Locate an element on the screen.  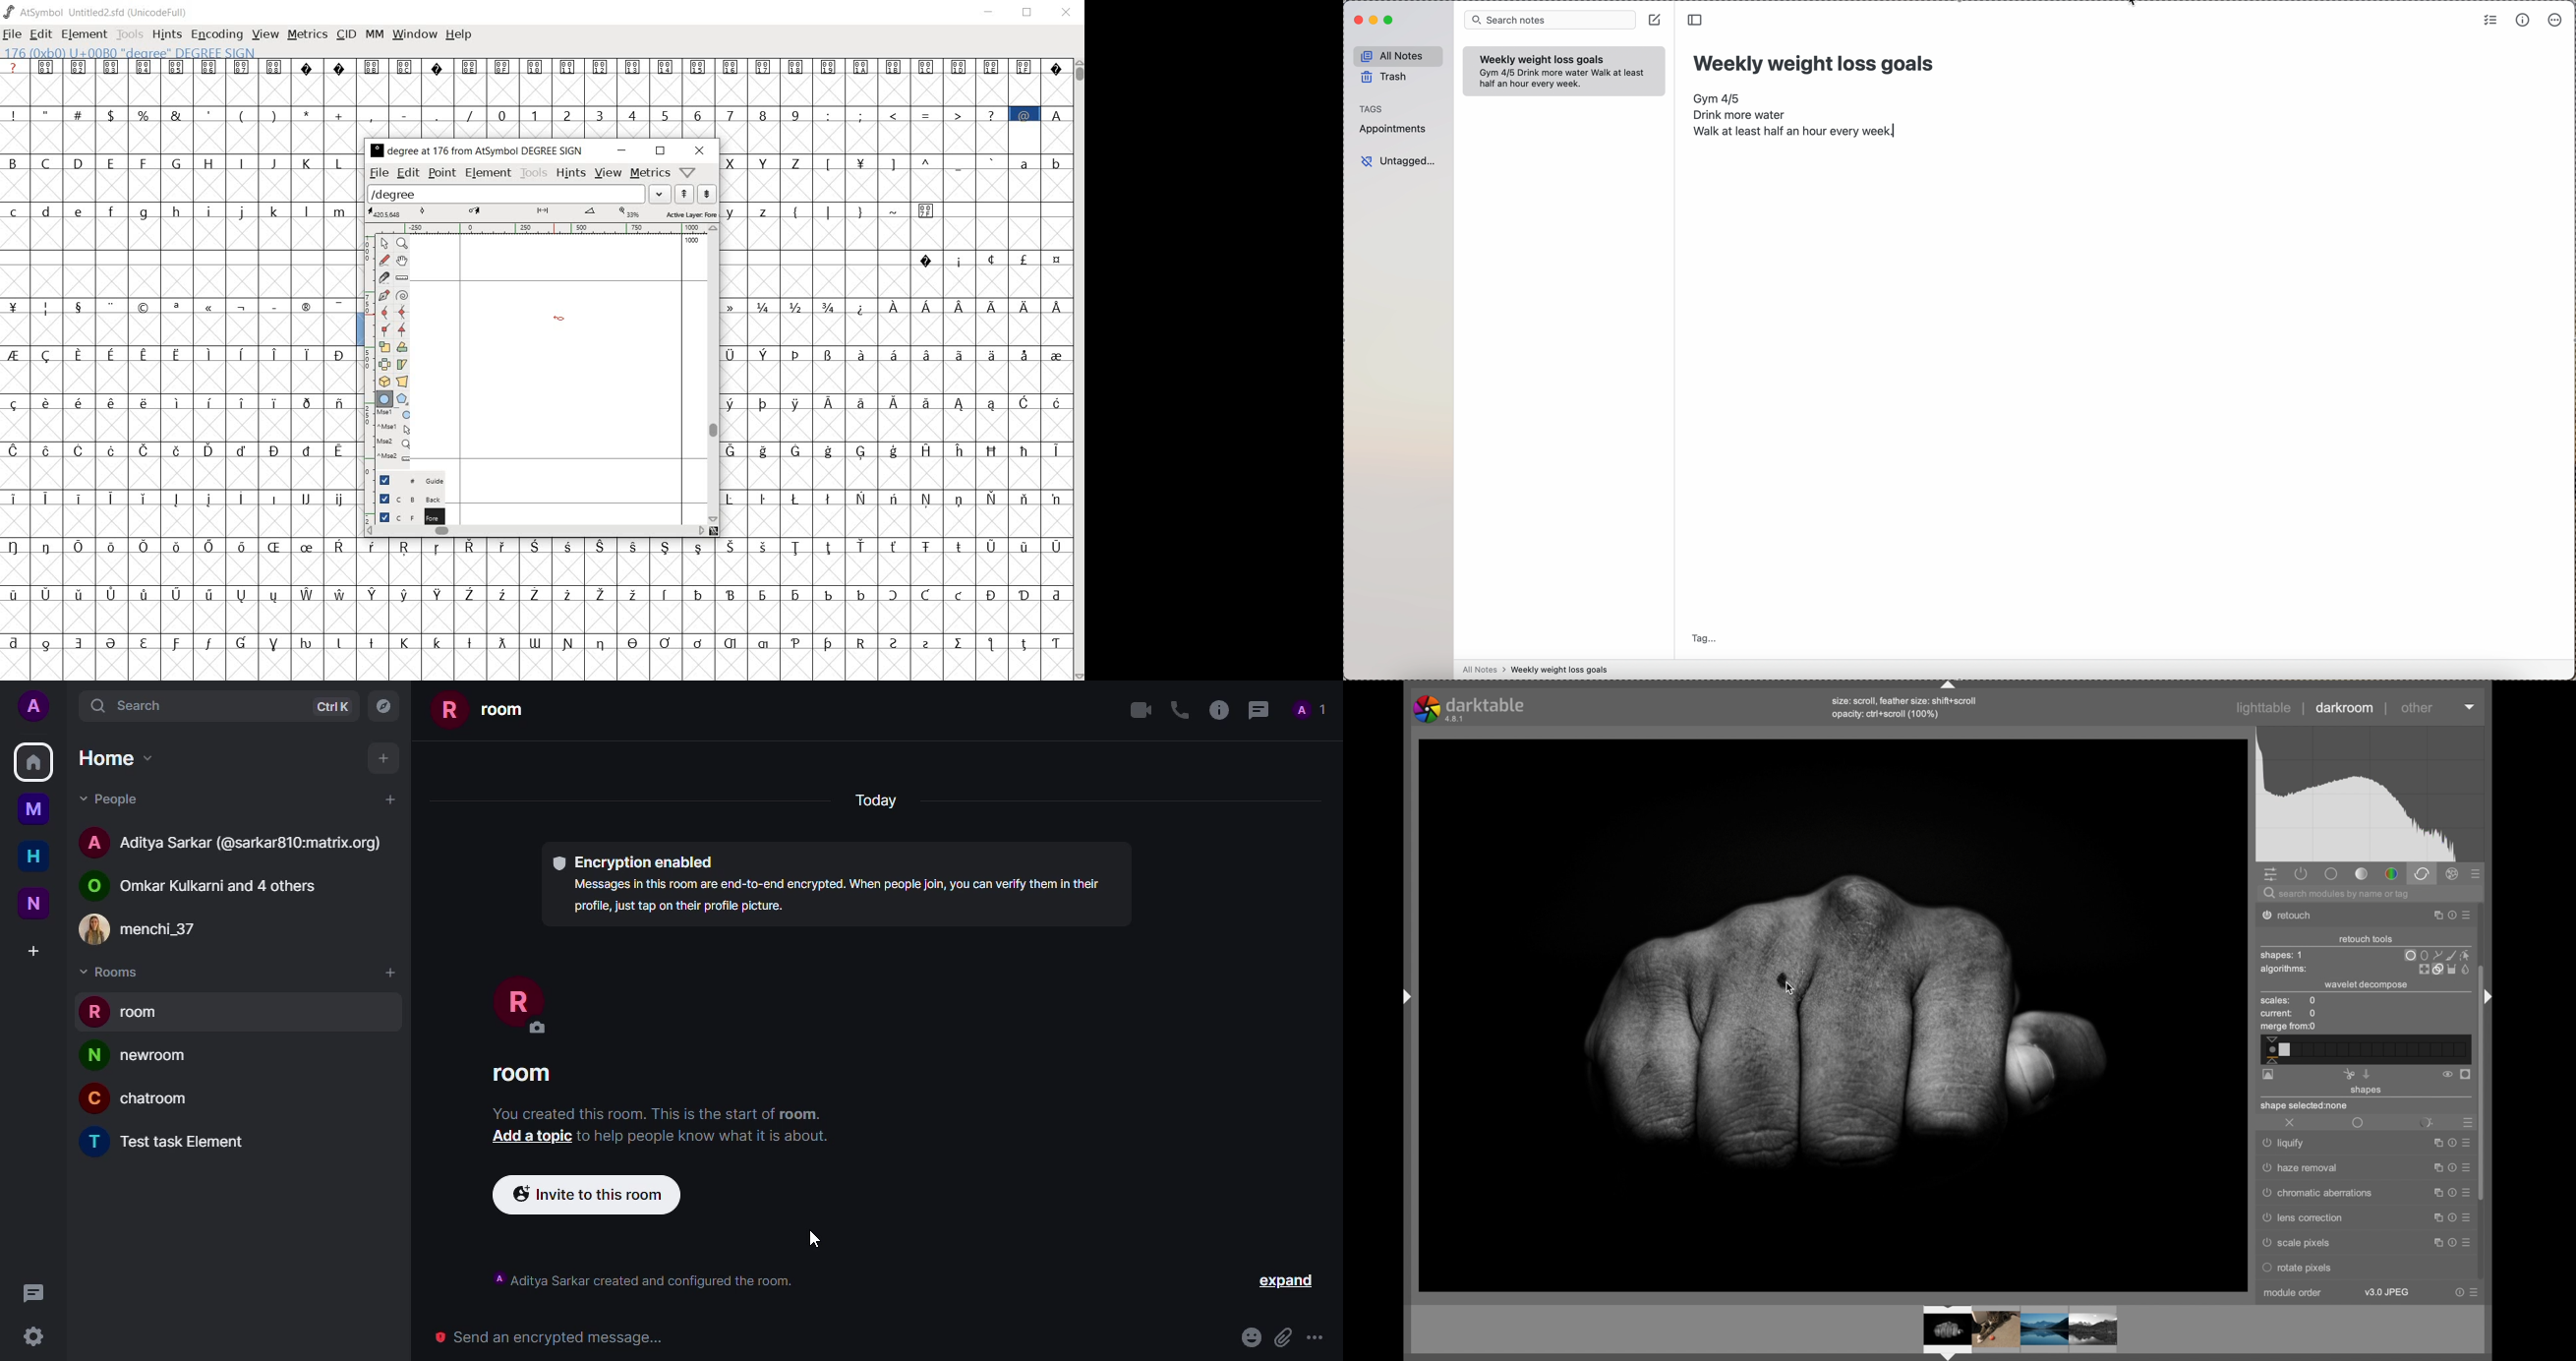
small letters a b is located at coordinates (1041, 162).